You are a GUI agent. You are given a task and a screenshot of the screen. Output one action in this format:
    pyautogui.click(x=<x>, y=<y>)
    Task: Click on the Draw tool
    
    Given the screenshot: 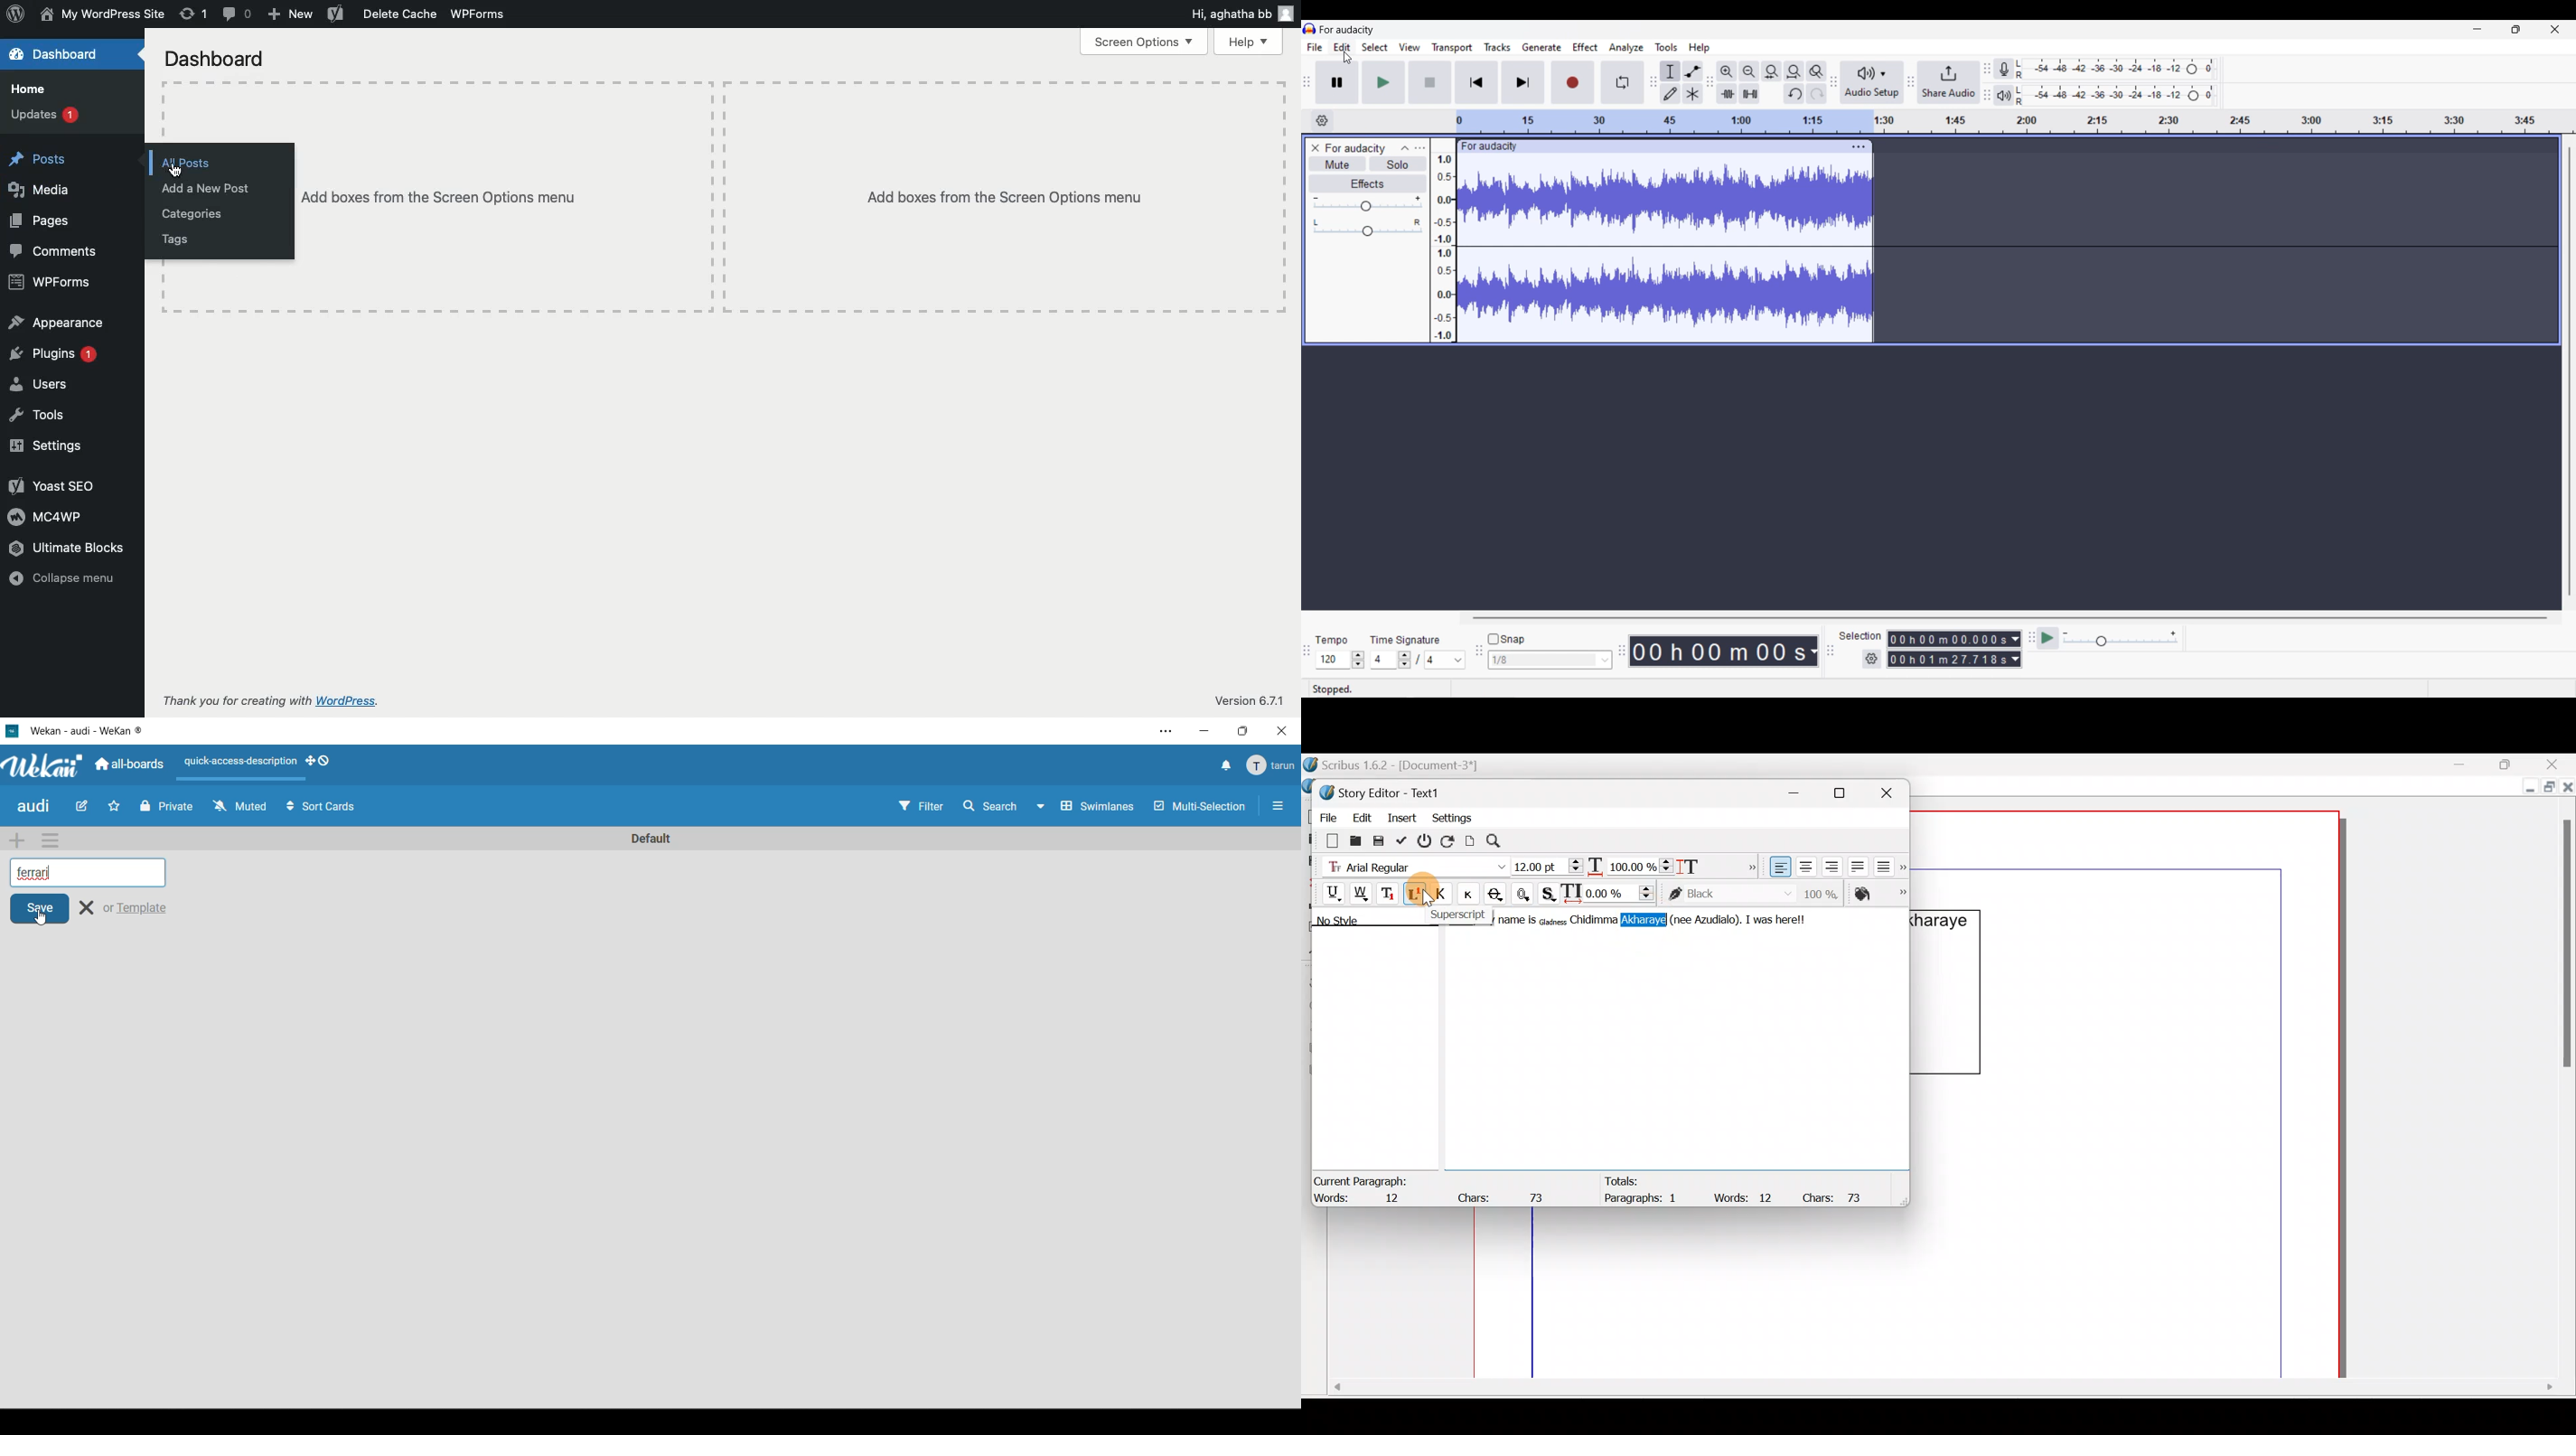 What is the action you would take?
    pyautogui.click(x=1670, y=94)
    